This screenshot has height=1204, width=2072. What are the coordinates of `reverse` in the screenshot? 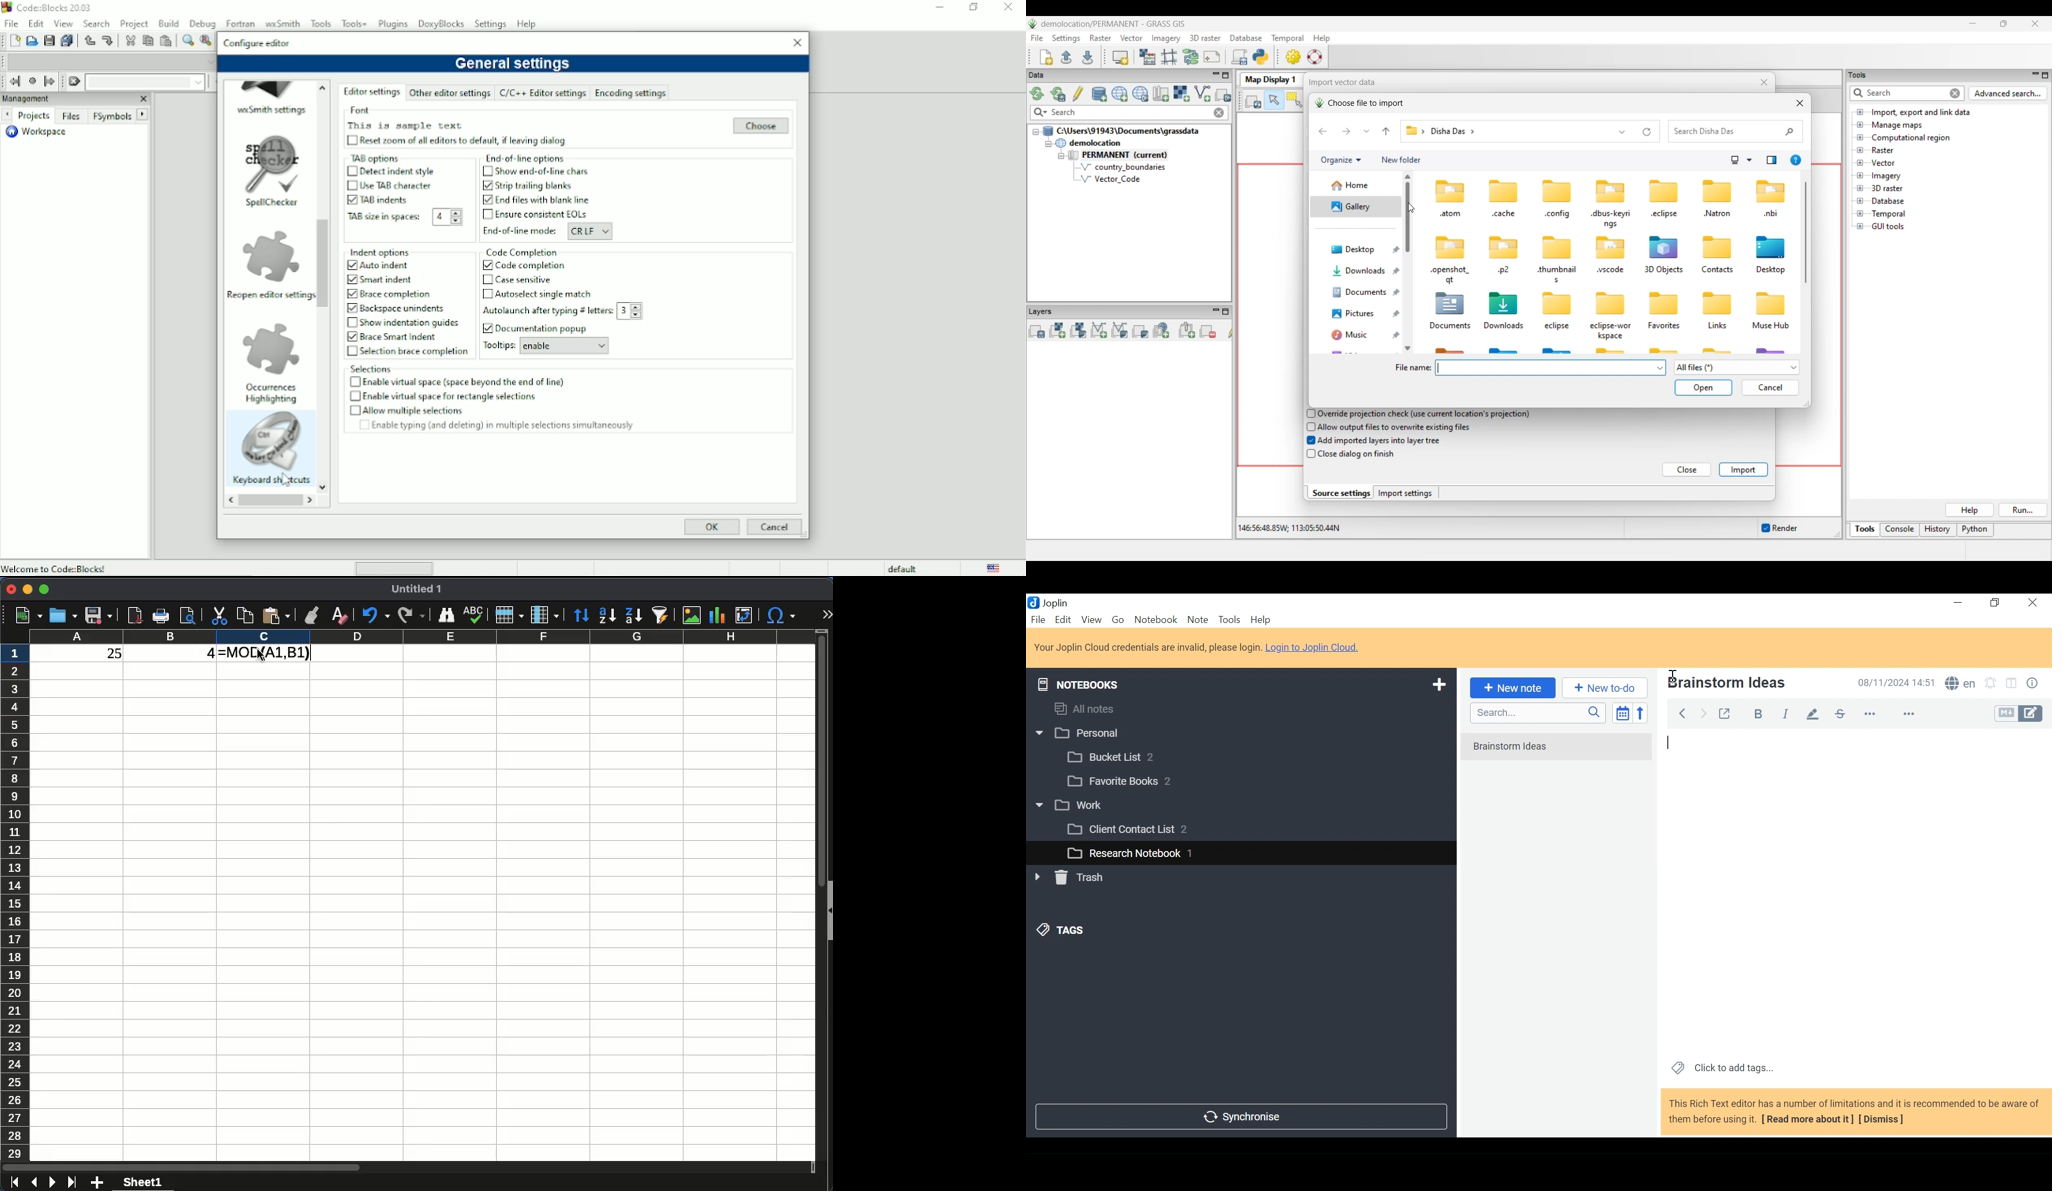 It's located at (229, 502).